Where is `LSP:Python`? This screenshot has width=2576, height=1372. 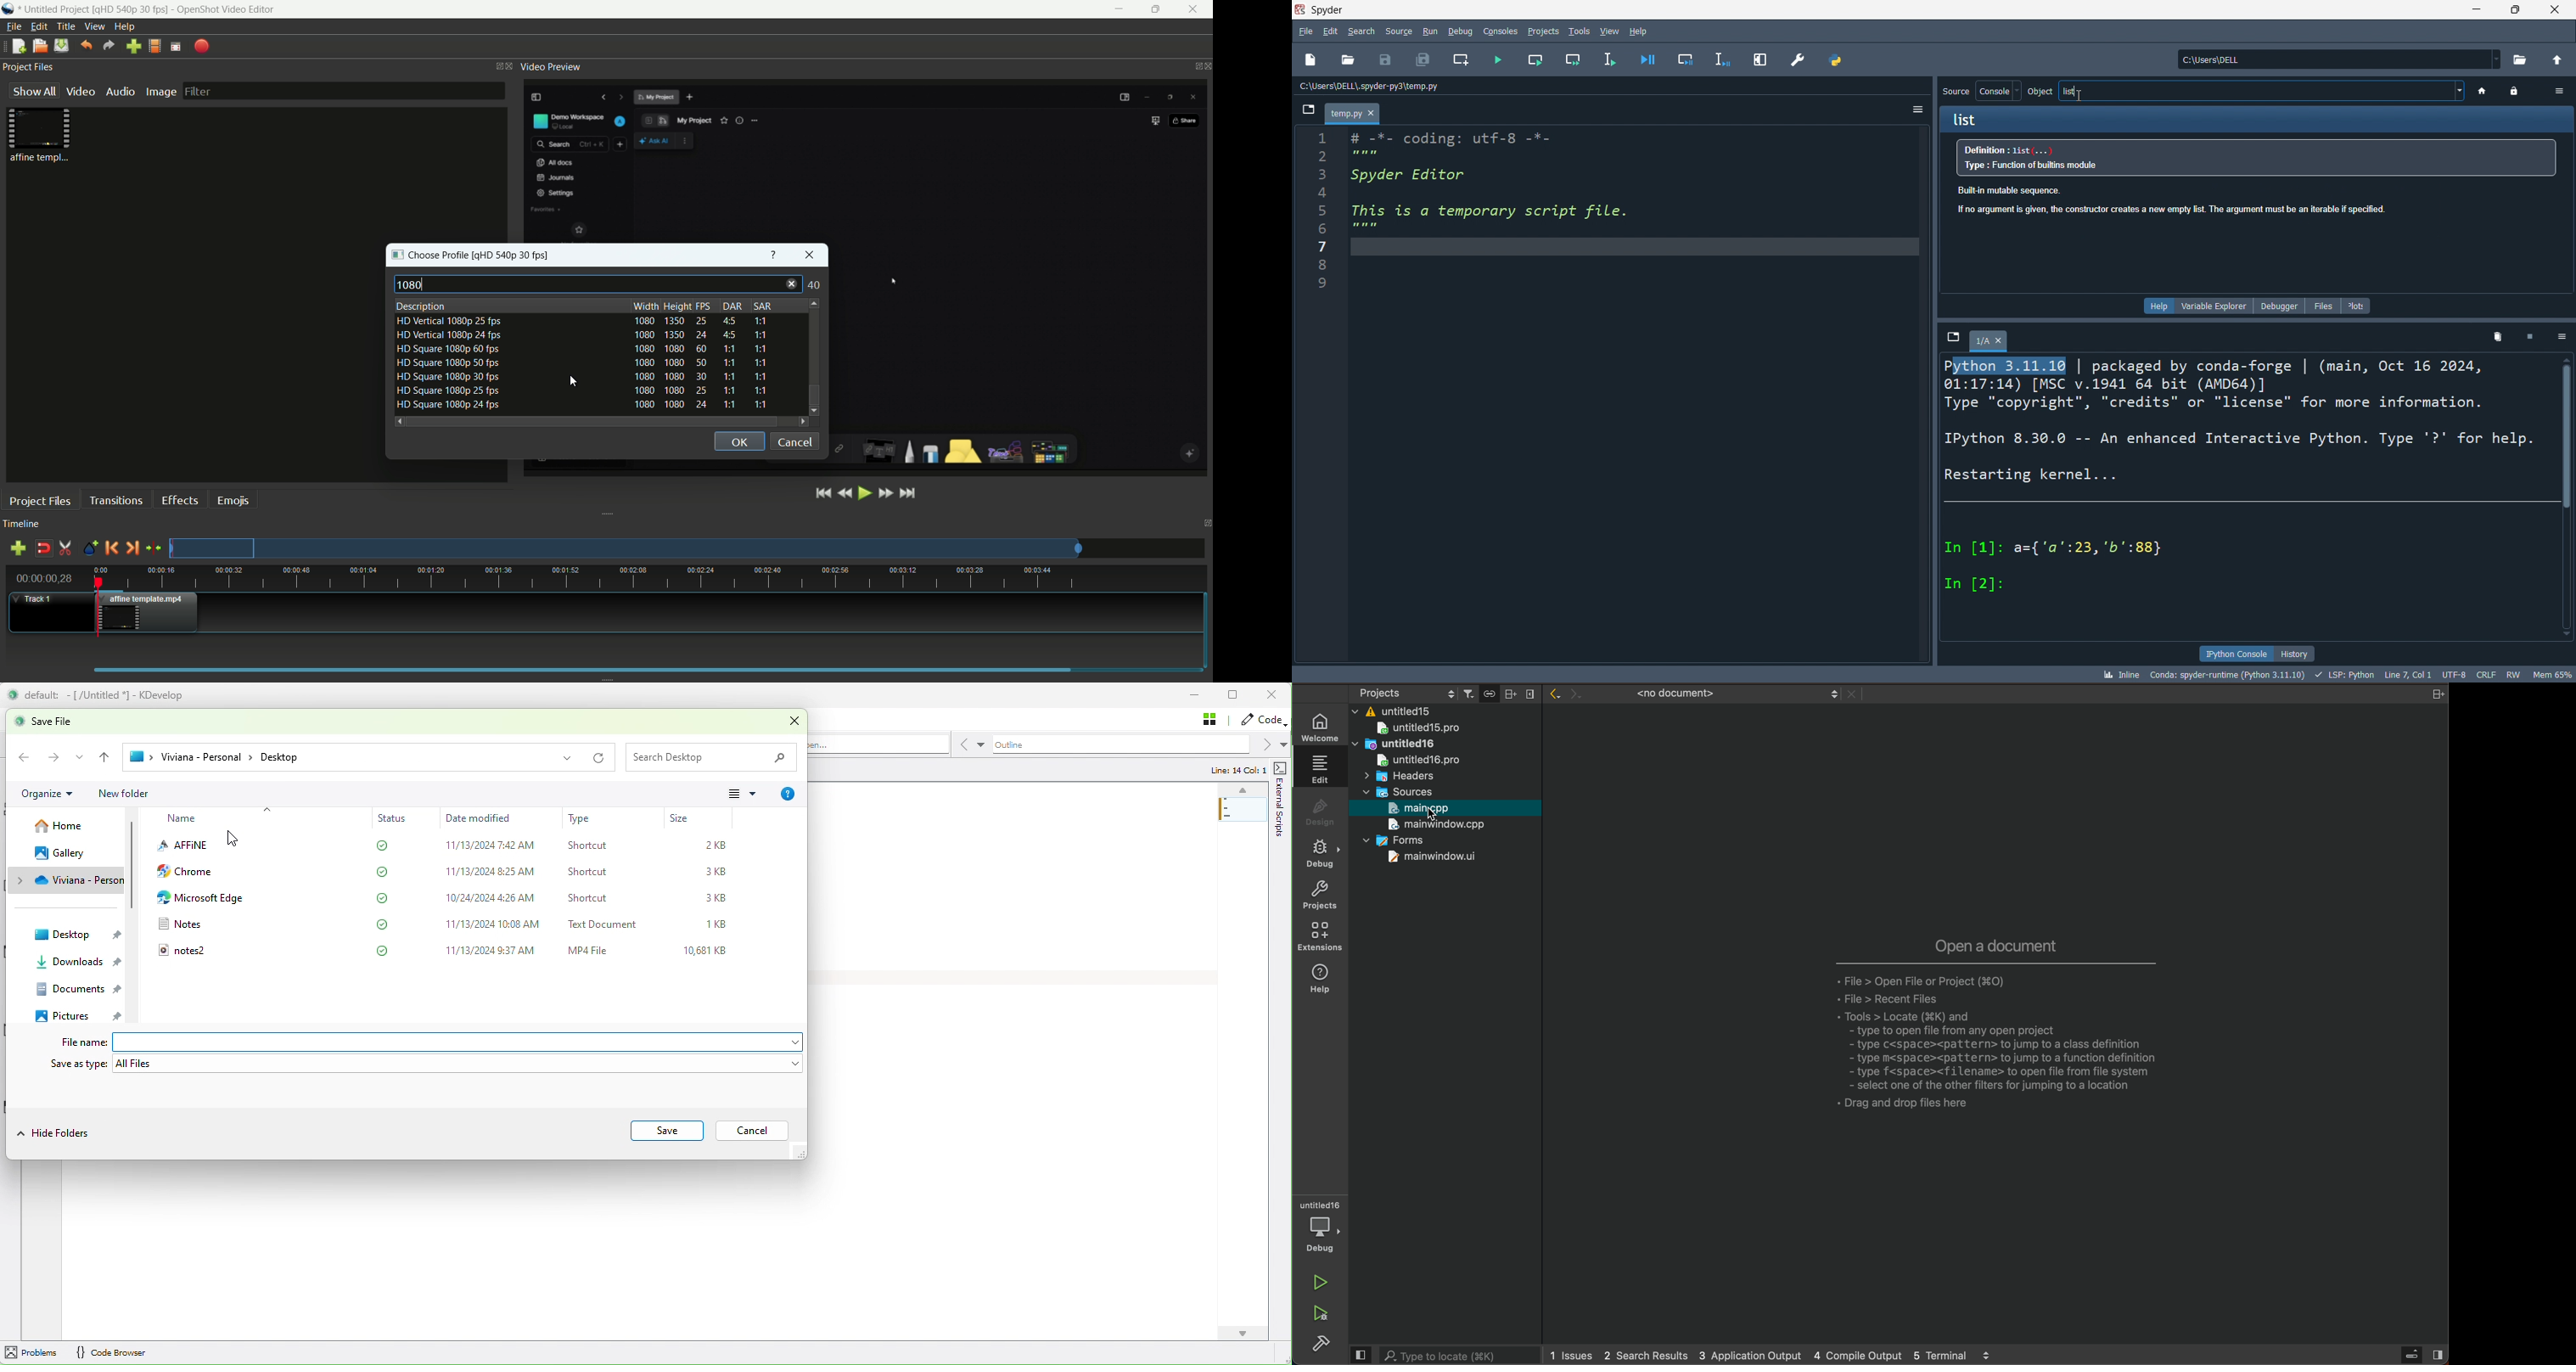 LSP:Python is located at coordinates (2347, 674).